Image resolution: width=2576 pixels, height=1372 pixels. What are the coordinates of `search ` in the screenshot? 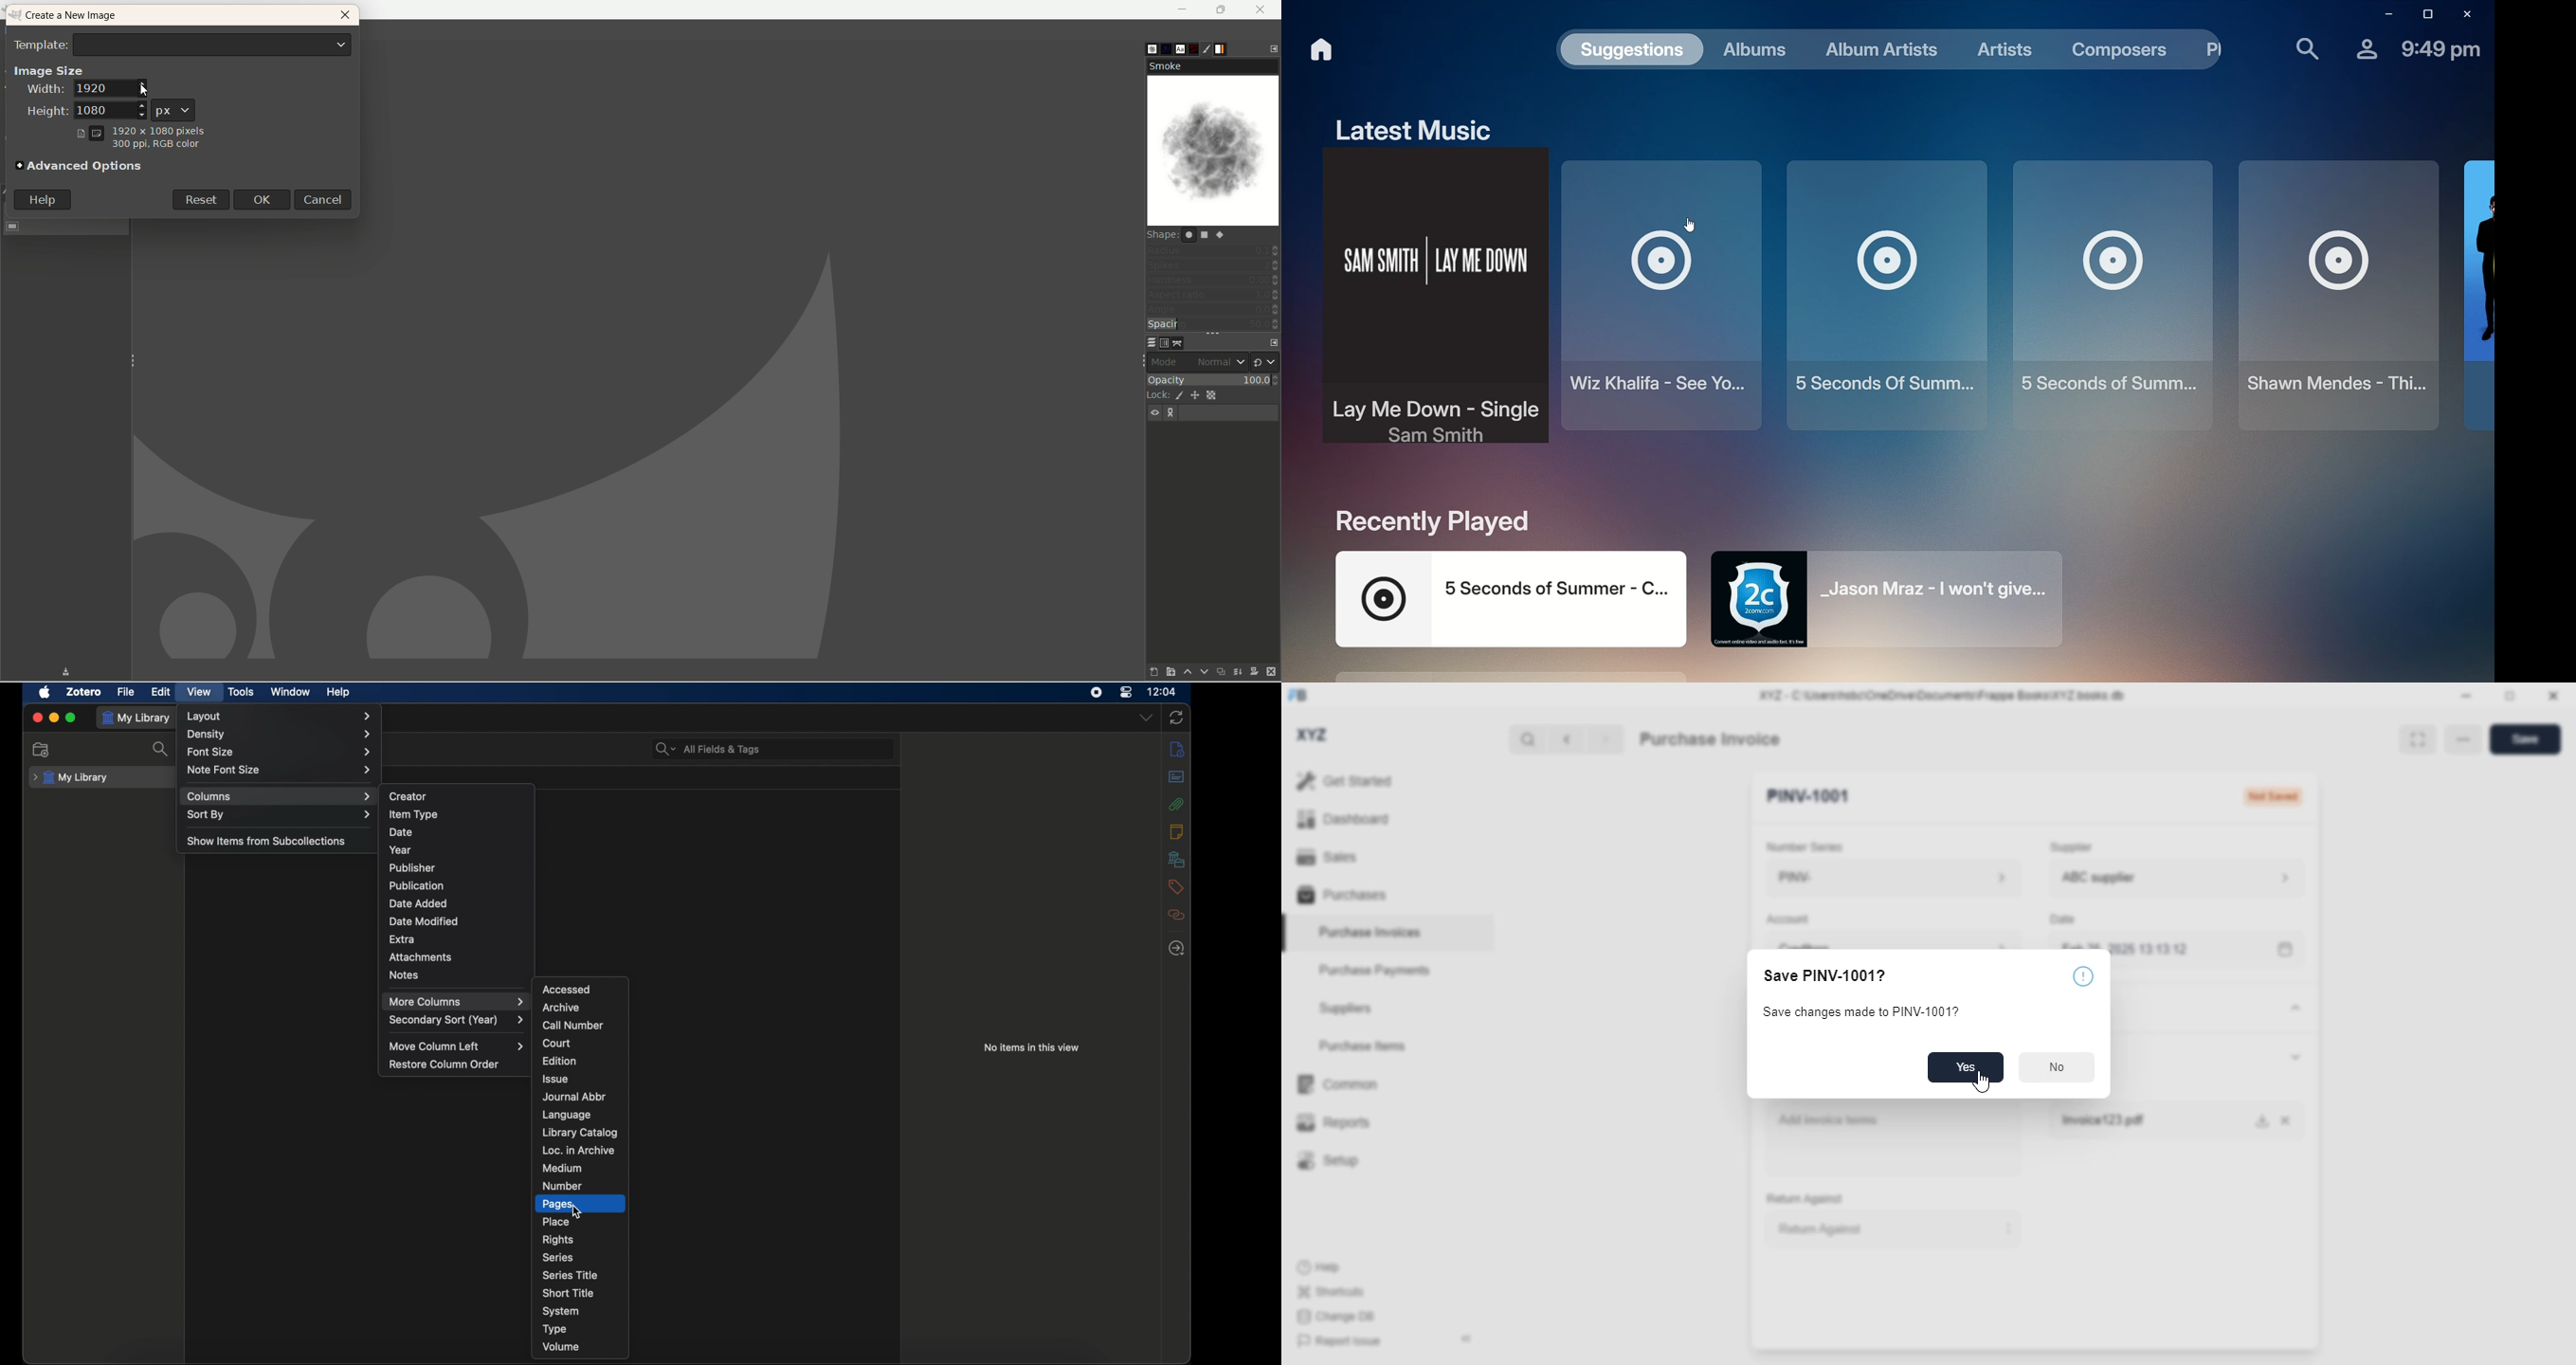 It's located at (162, 749).